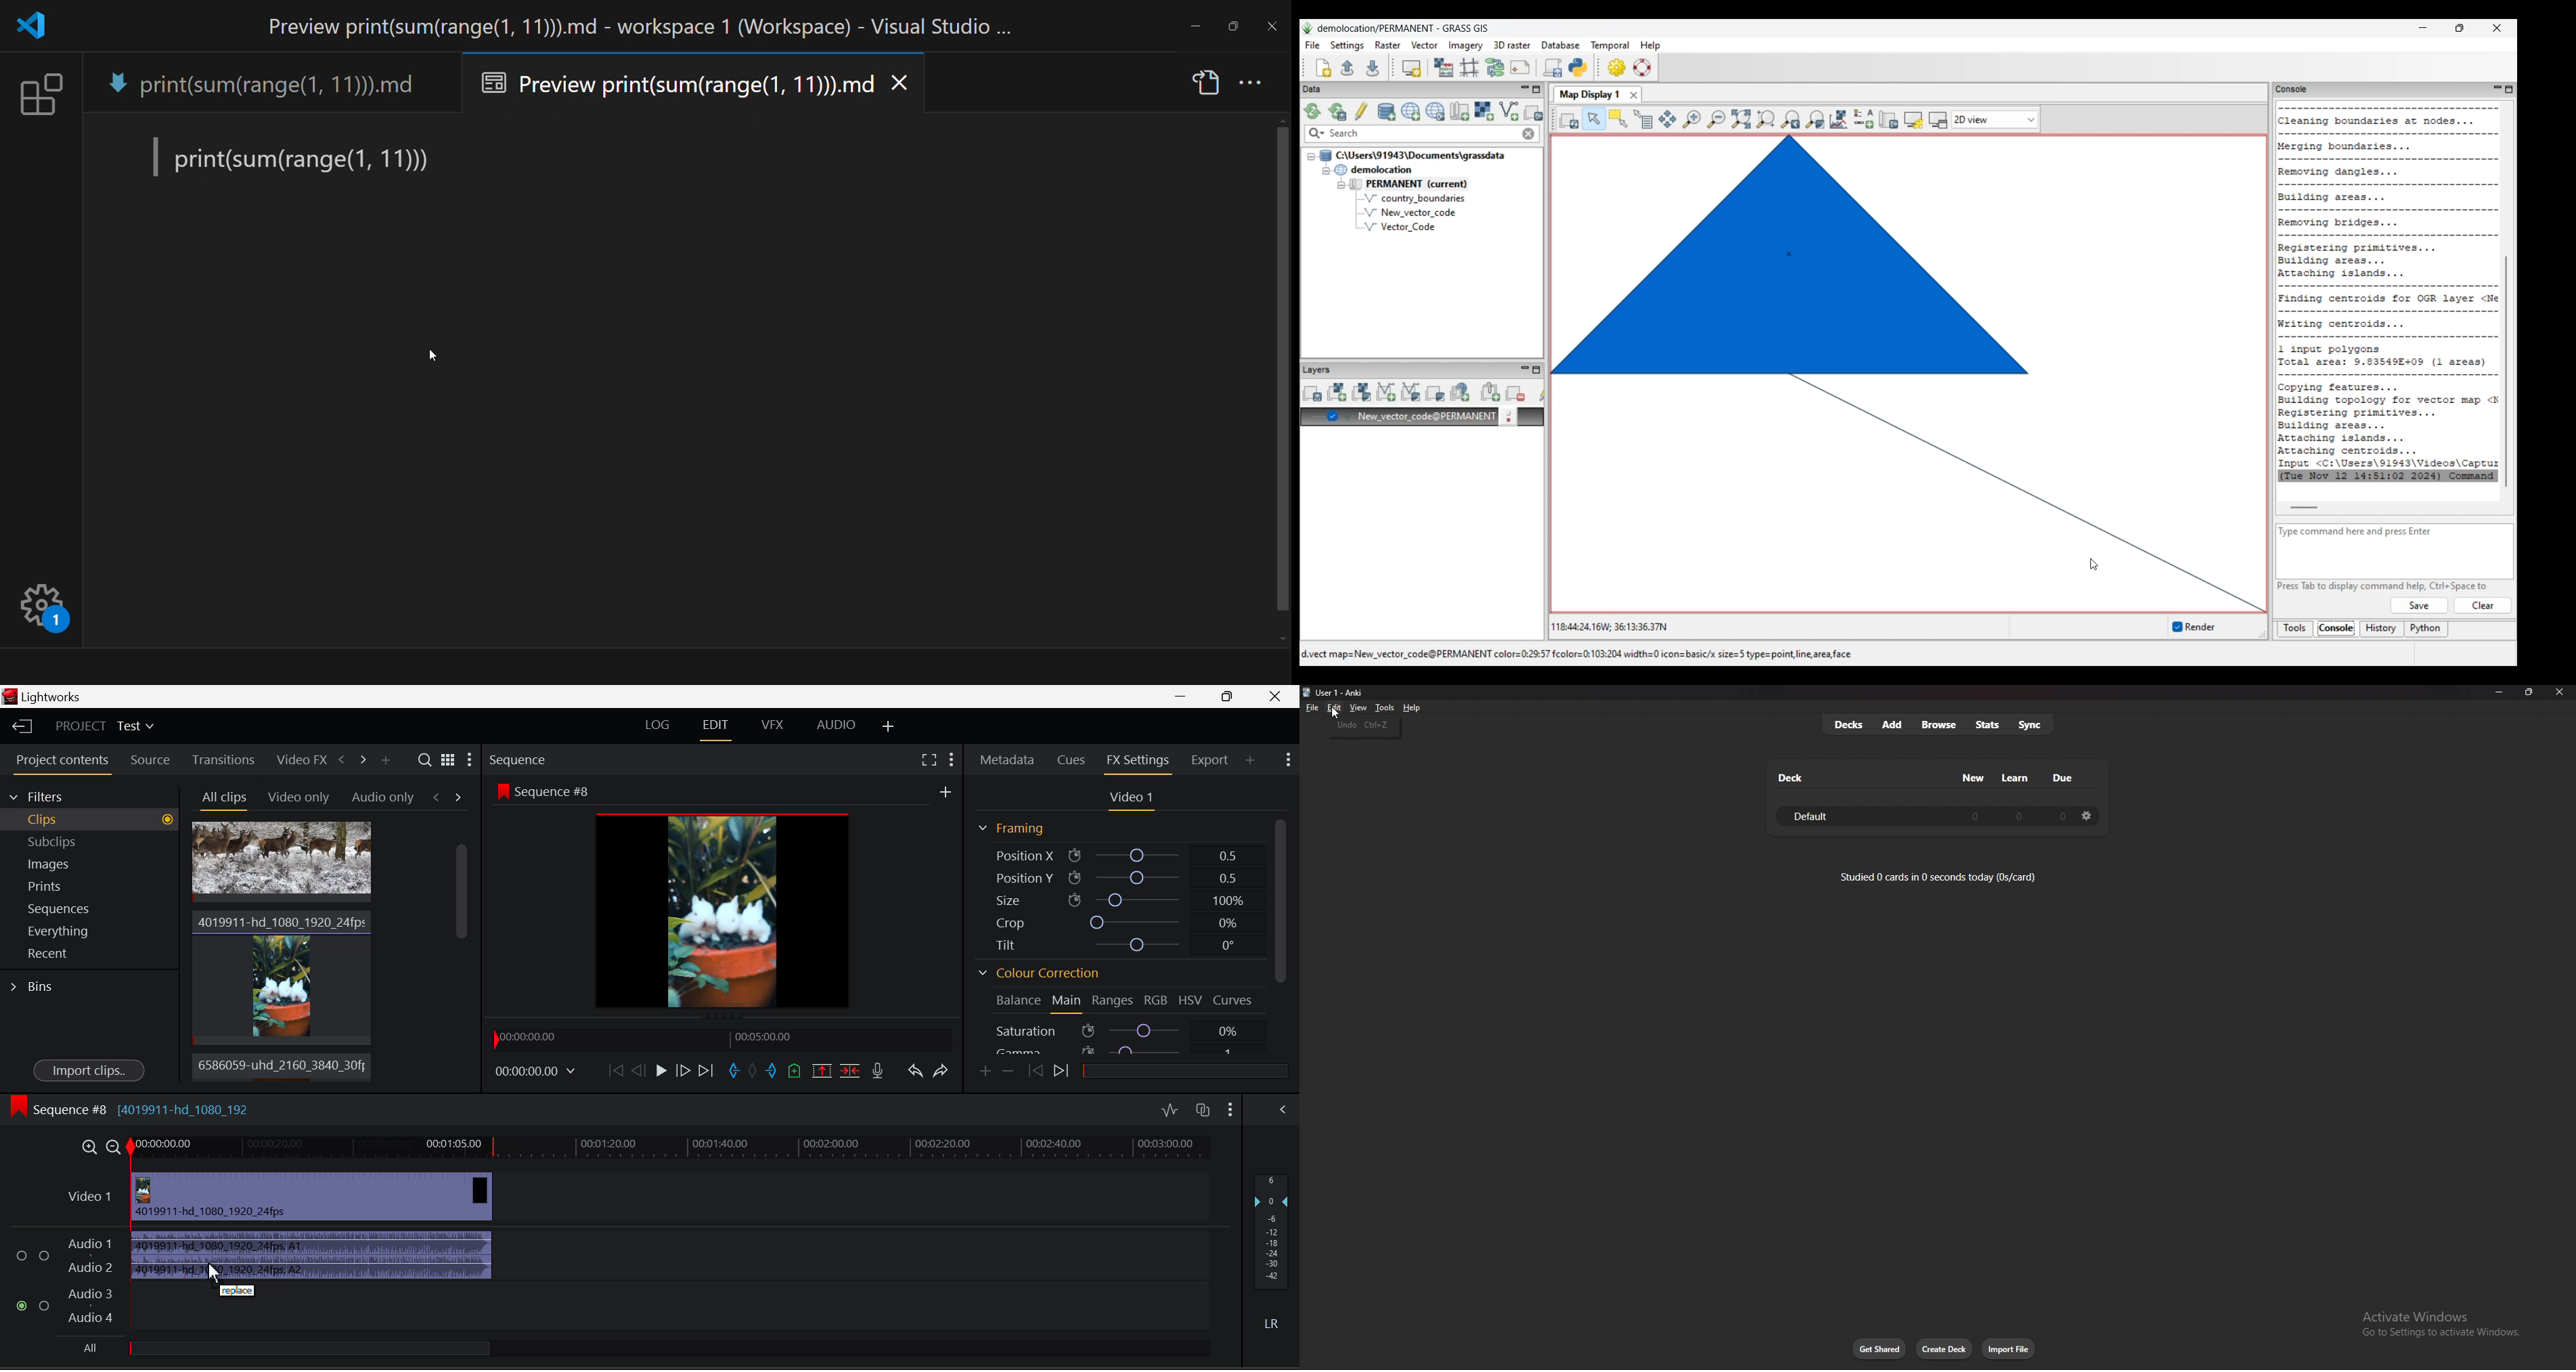  What do you see at coordinates (1363, 726) in the screenshot?
I see `undo Ctrl+Z` at bounding box center [1363, 726].